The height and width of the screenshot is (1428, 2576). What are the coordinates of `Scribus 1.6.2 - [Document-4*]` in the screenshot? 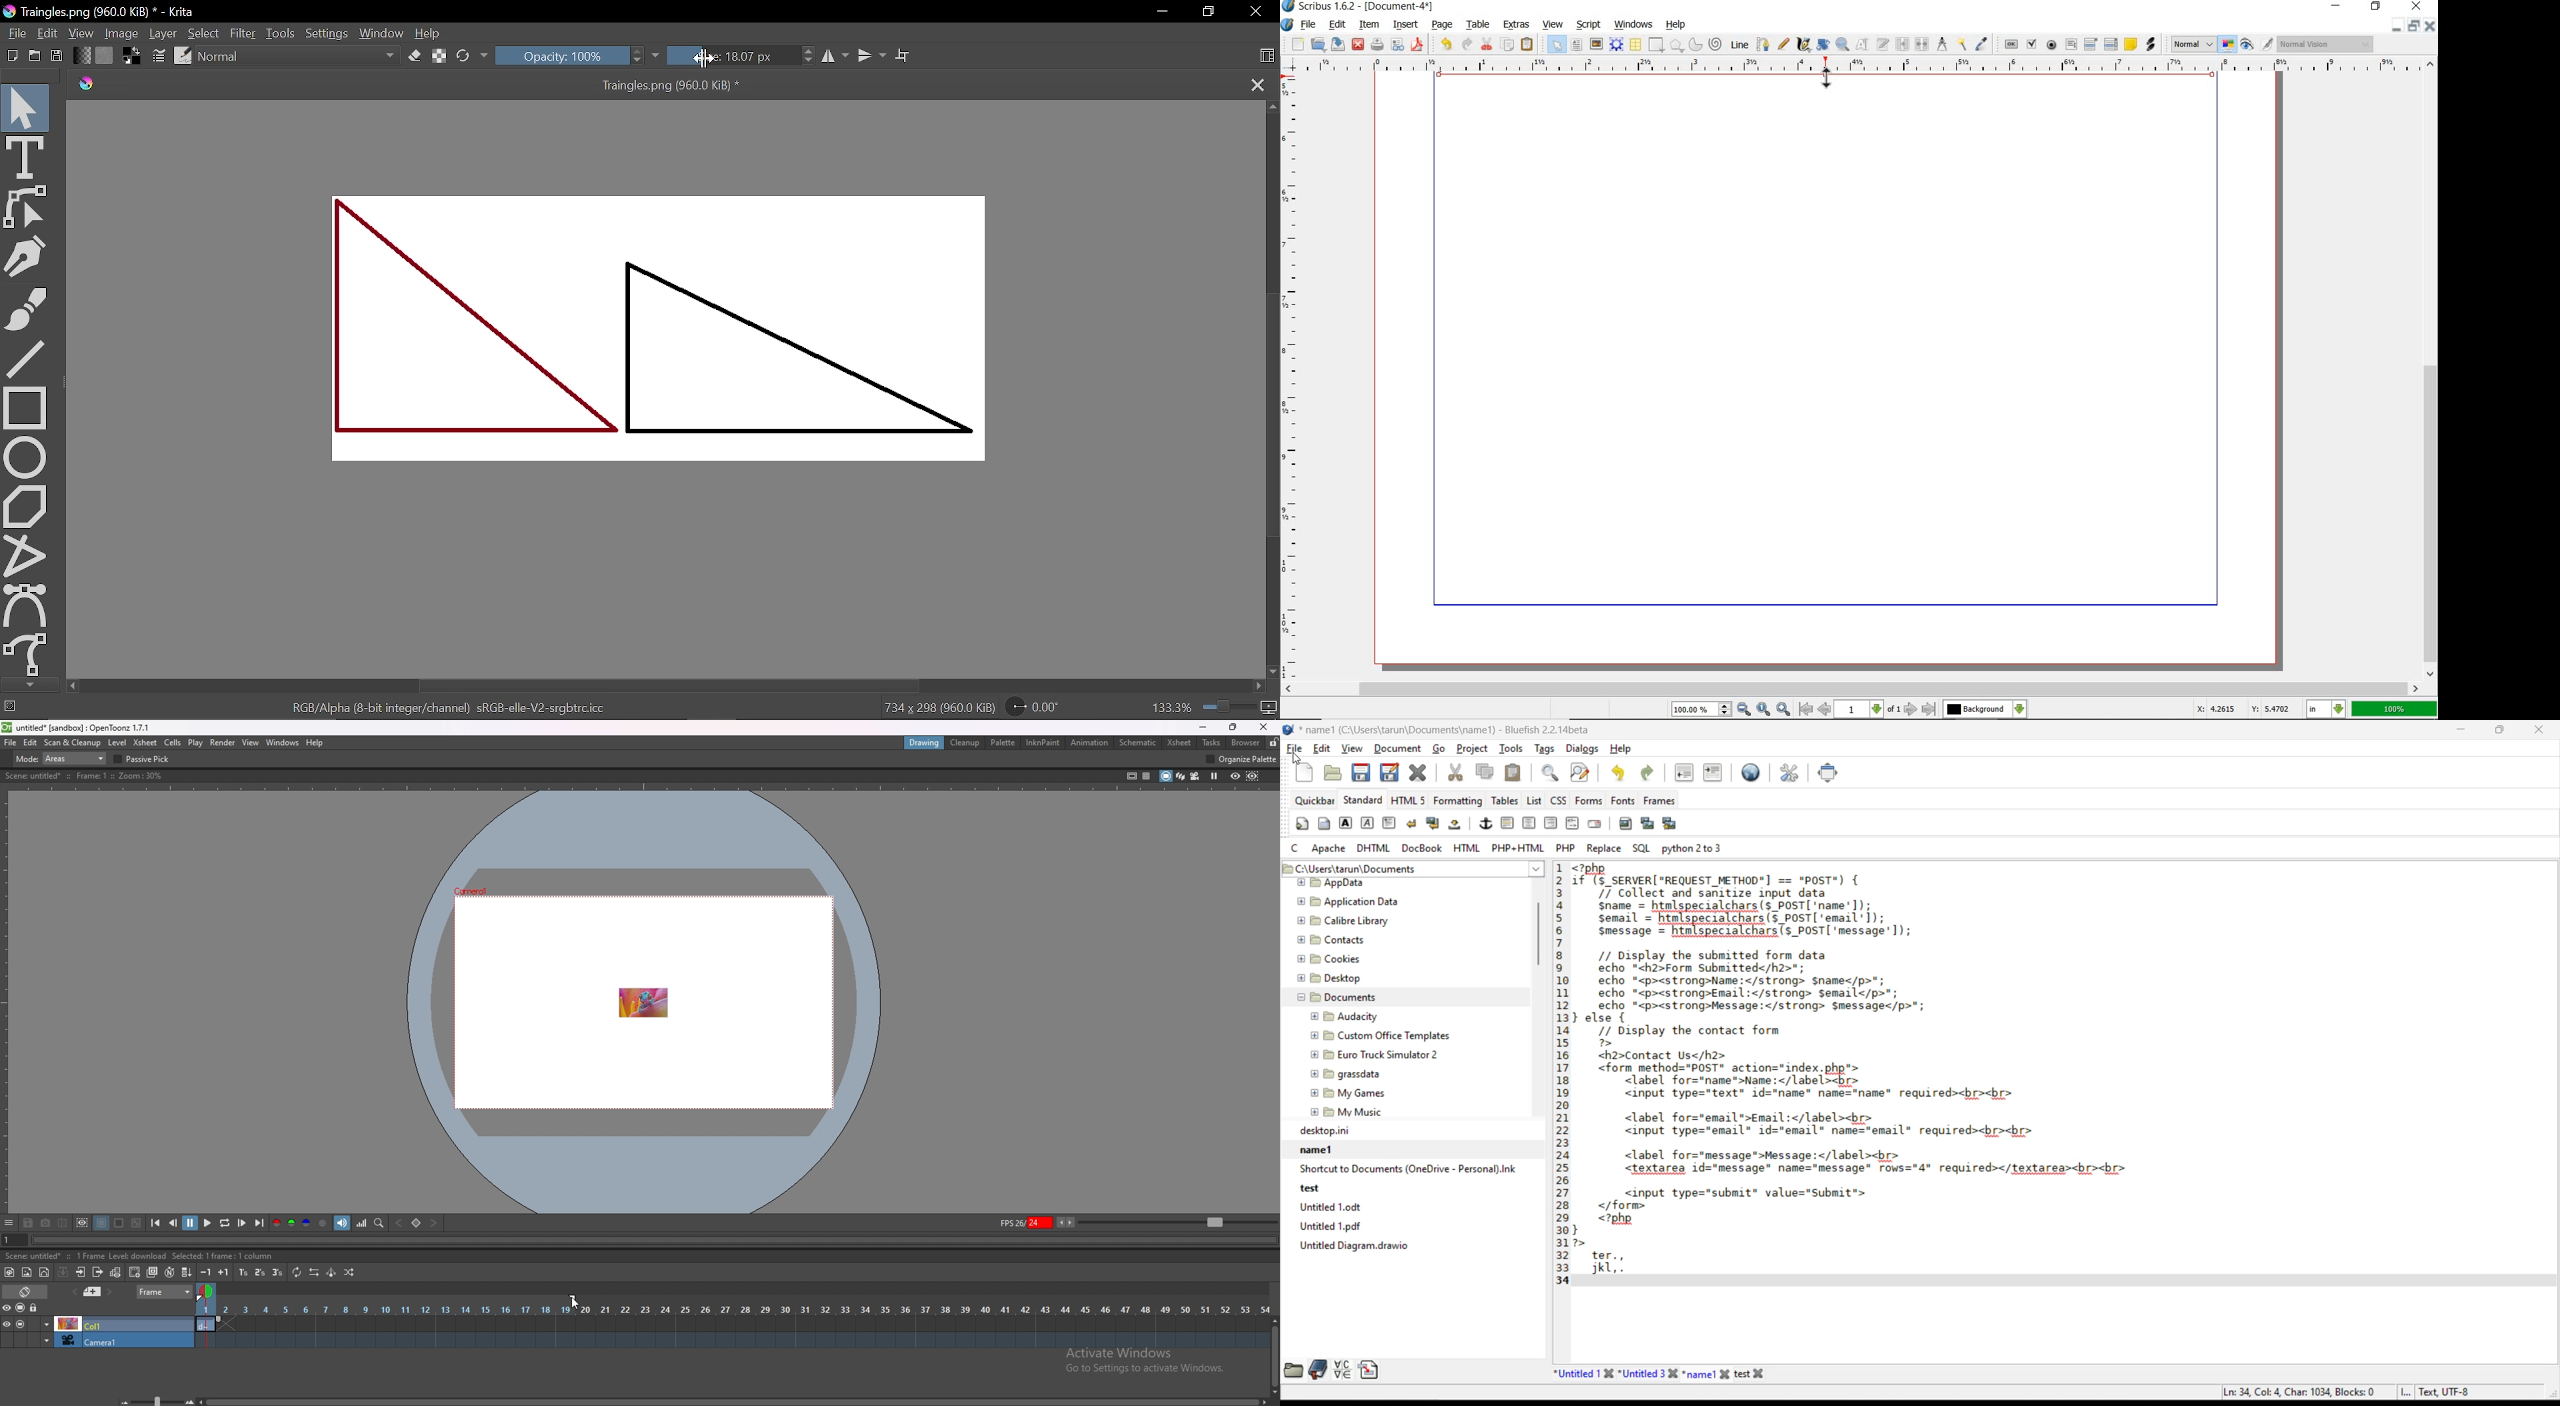 It's located at (1359, 7).